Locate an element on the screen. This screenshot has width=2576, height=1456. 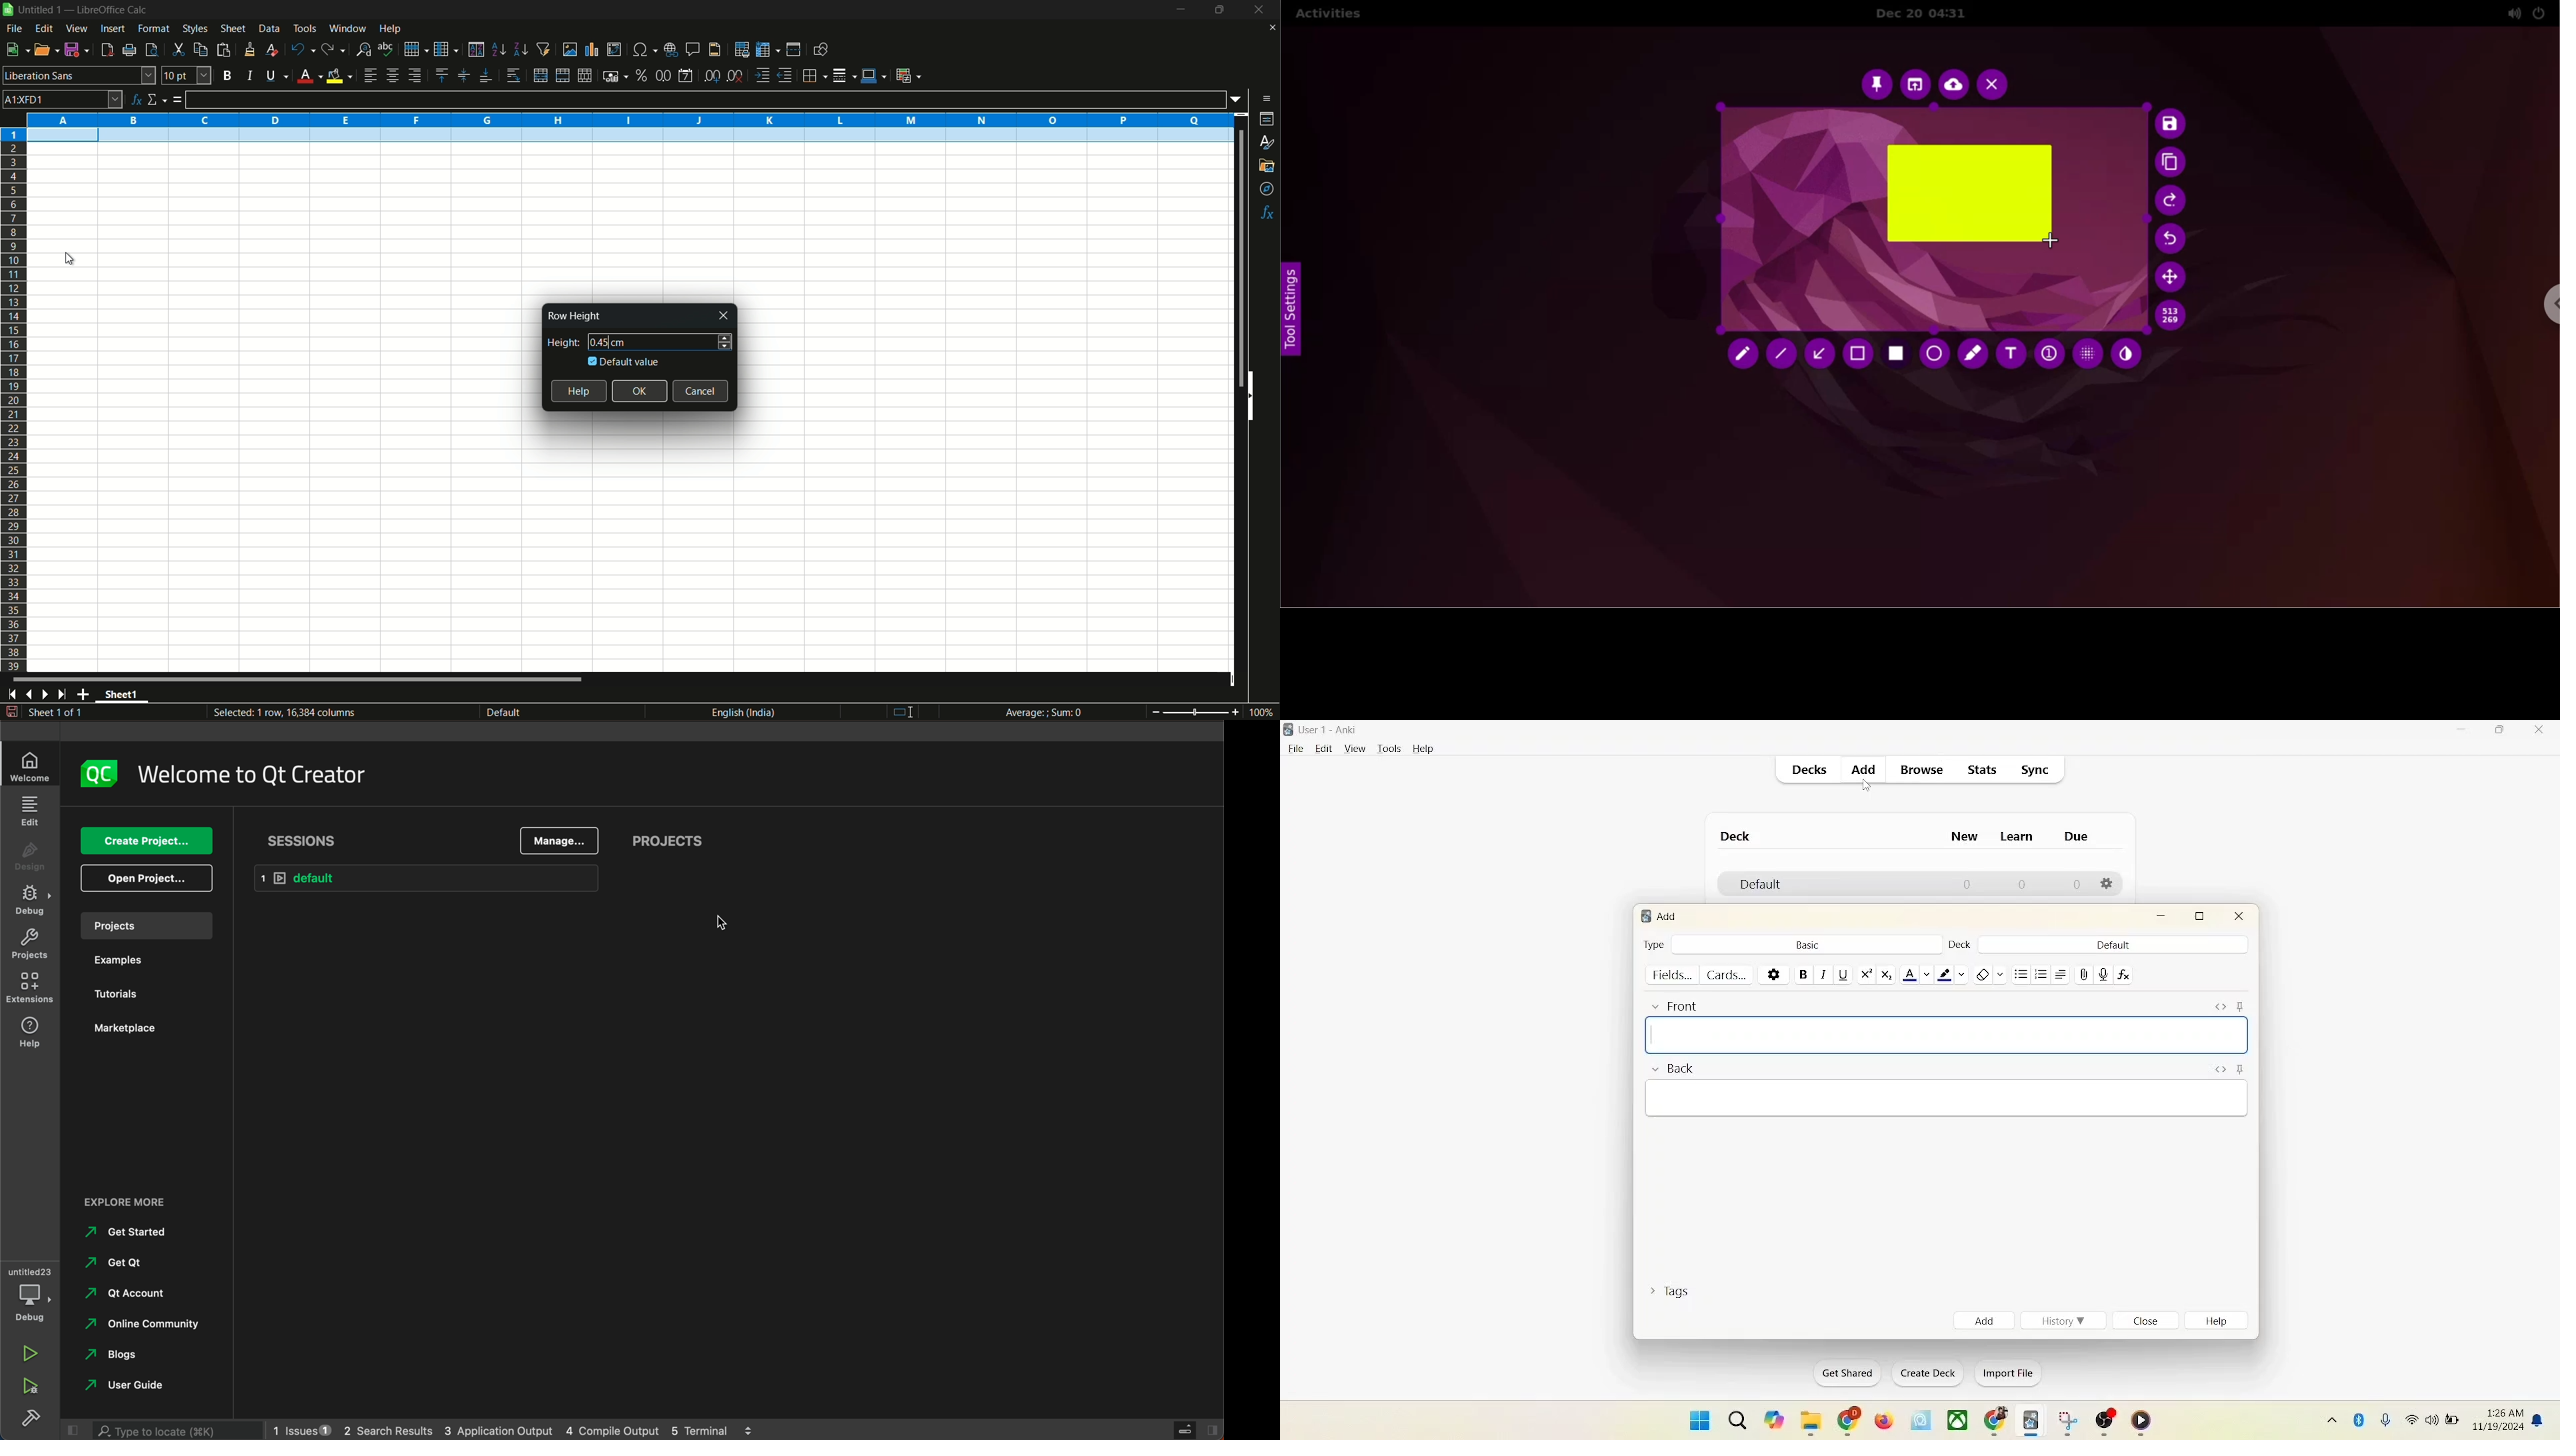
design is located at coordinates (30, 860).